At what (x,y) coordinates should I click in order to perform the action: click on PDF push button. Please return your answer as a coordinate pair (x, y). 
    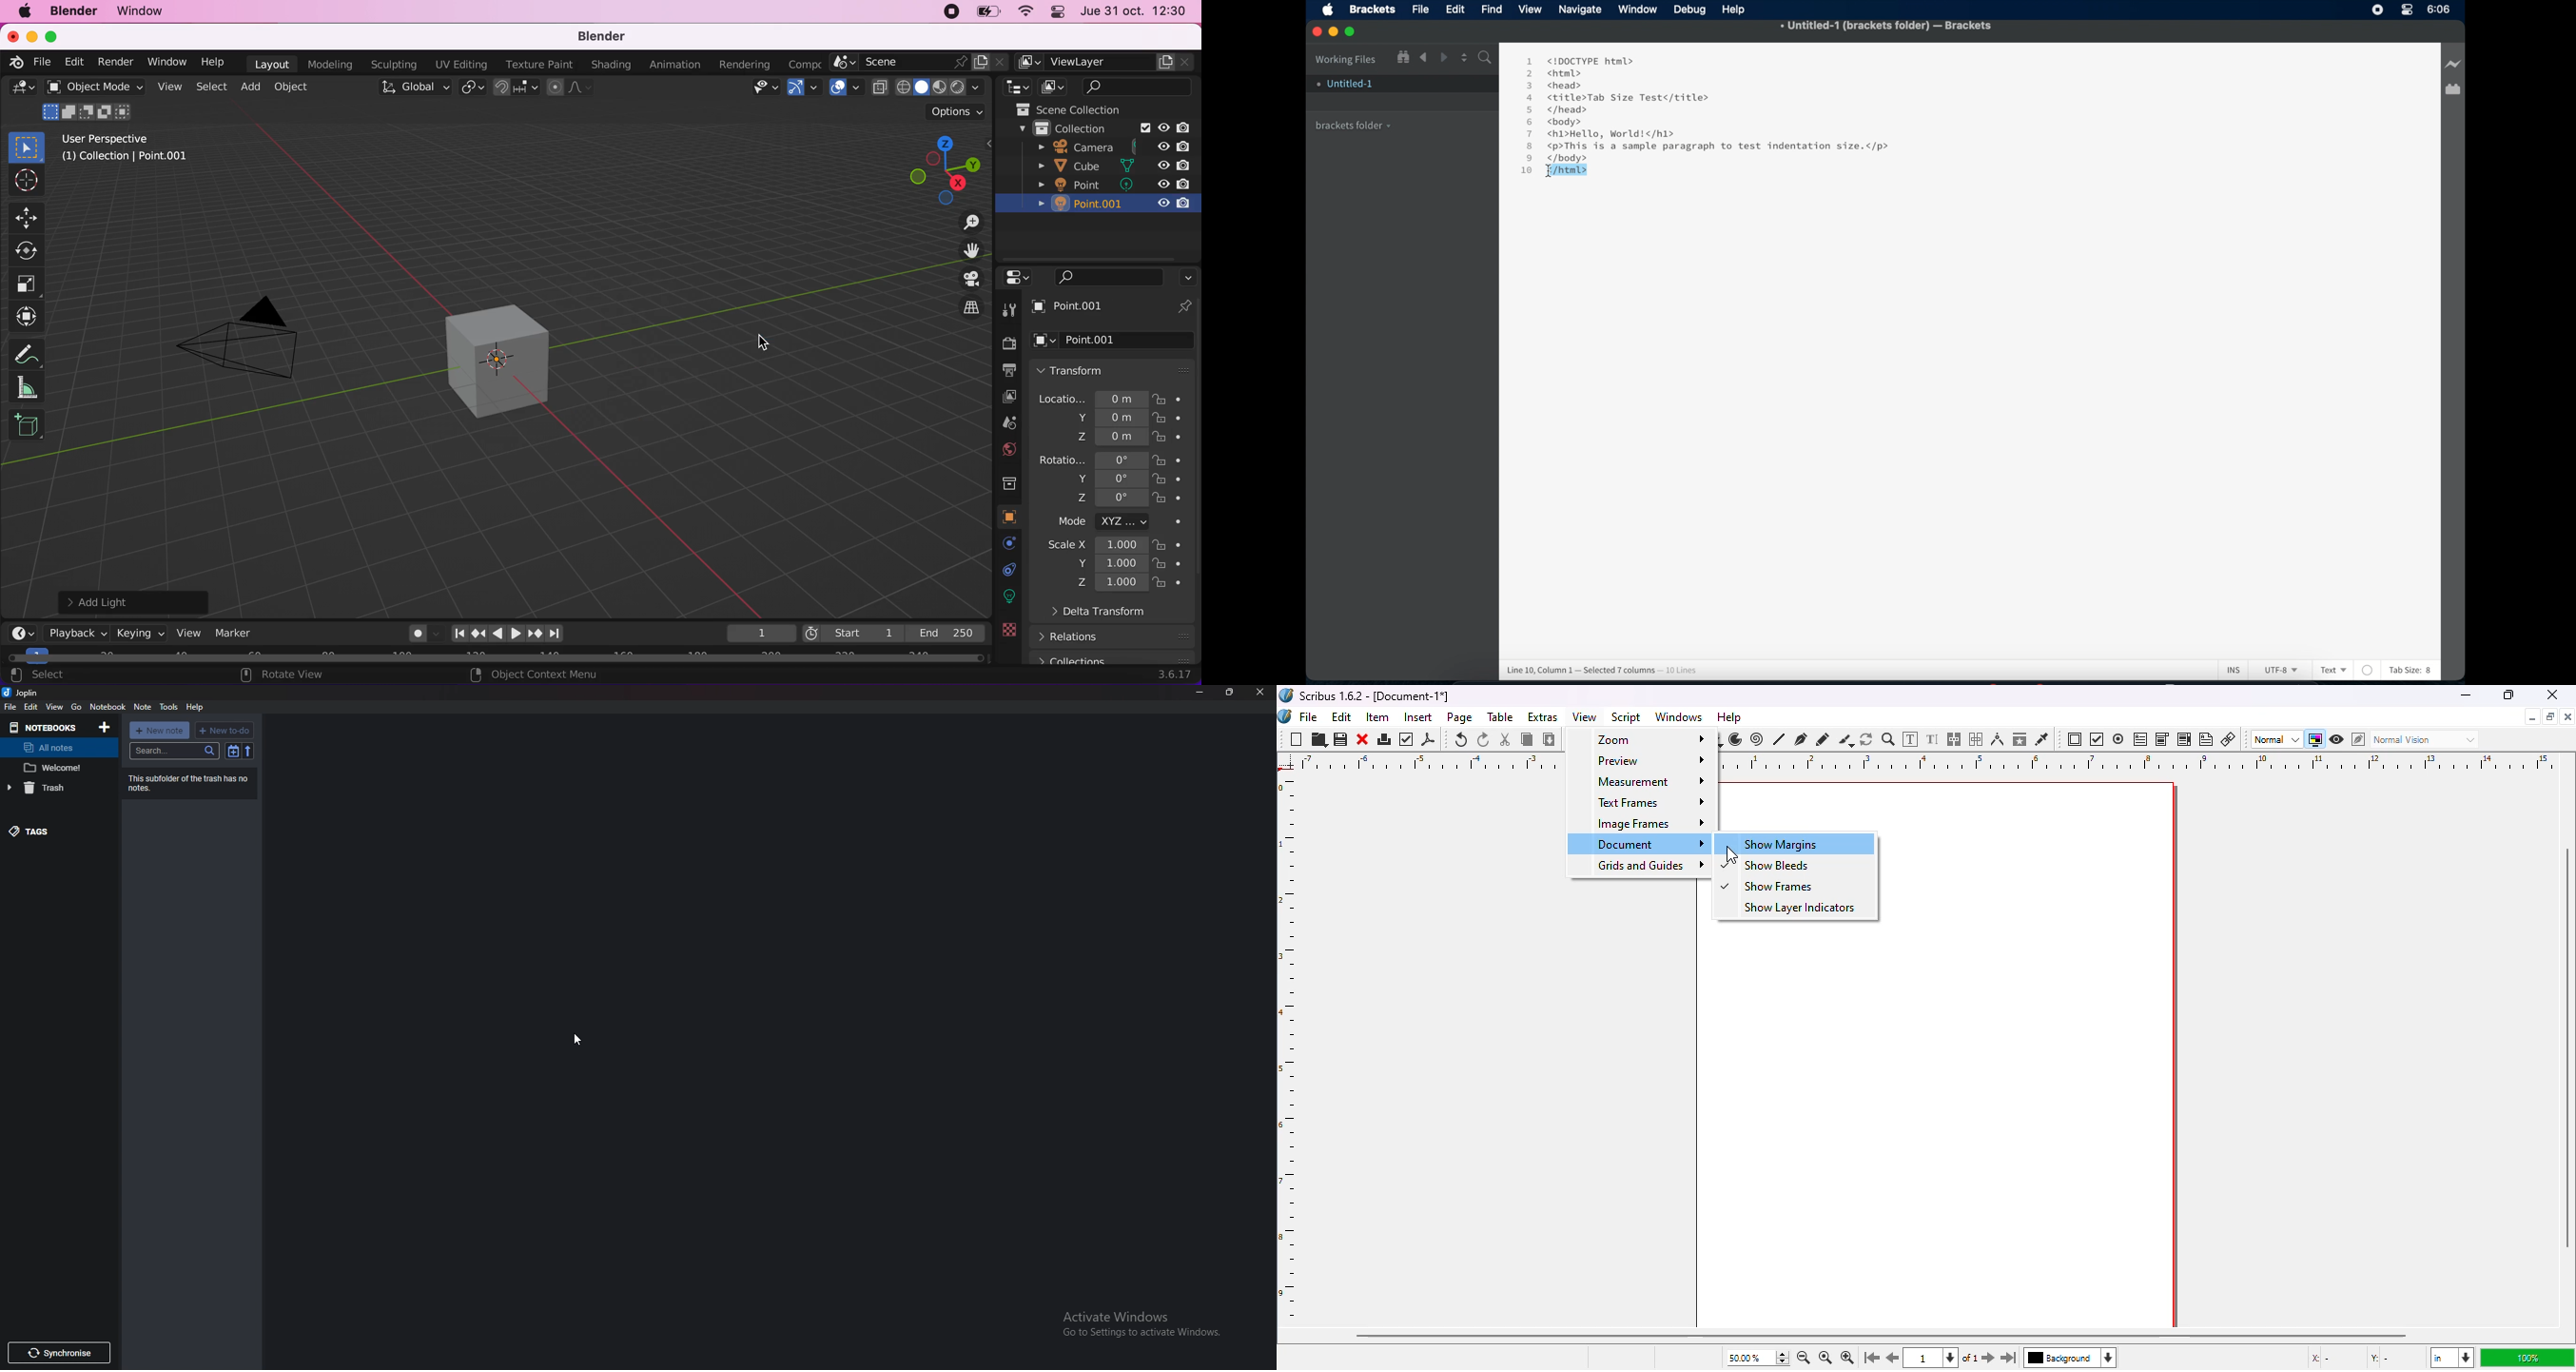
    Looking at the image, I should click on (2075, 739).